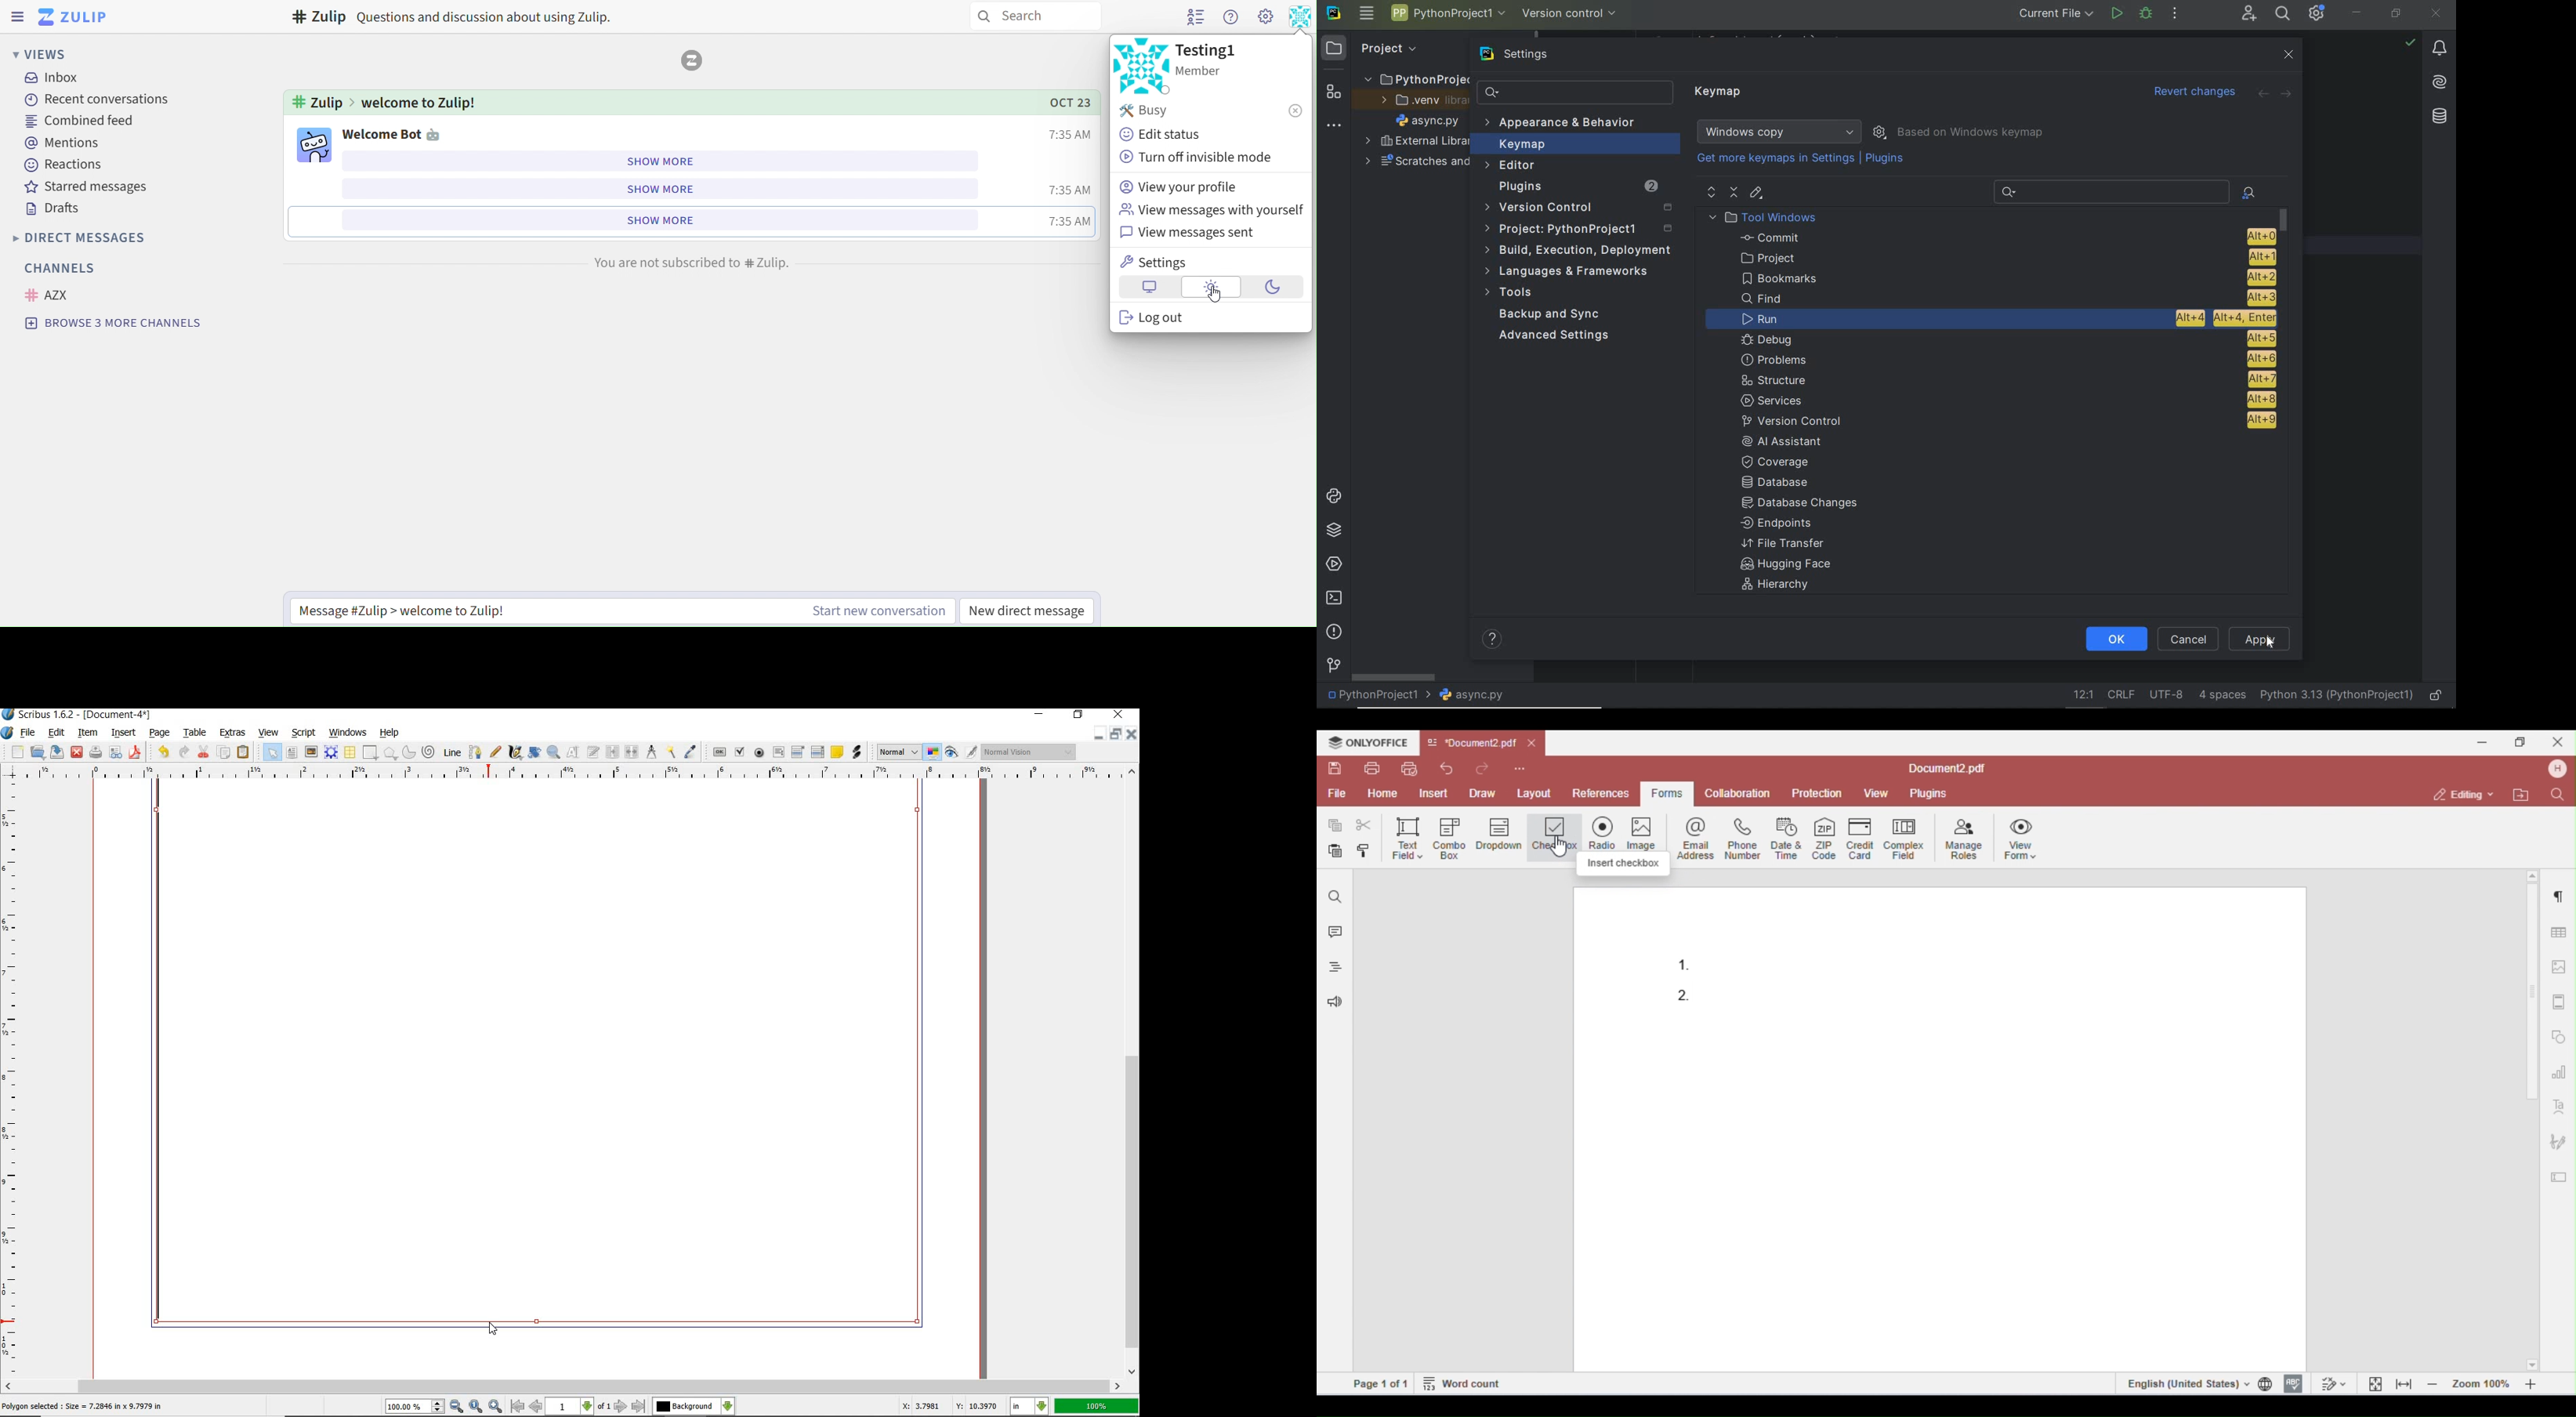 Image resolution: width=2576 pixels, height=1428 pixels. Describe the element at coordinates (29, 734) in the screenshot. I see `file` at that location.